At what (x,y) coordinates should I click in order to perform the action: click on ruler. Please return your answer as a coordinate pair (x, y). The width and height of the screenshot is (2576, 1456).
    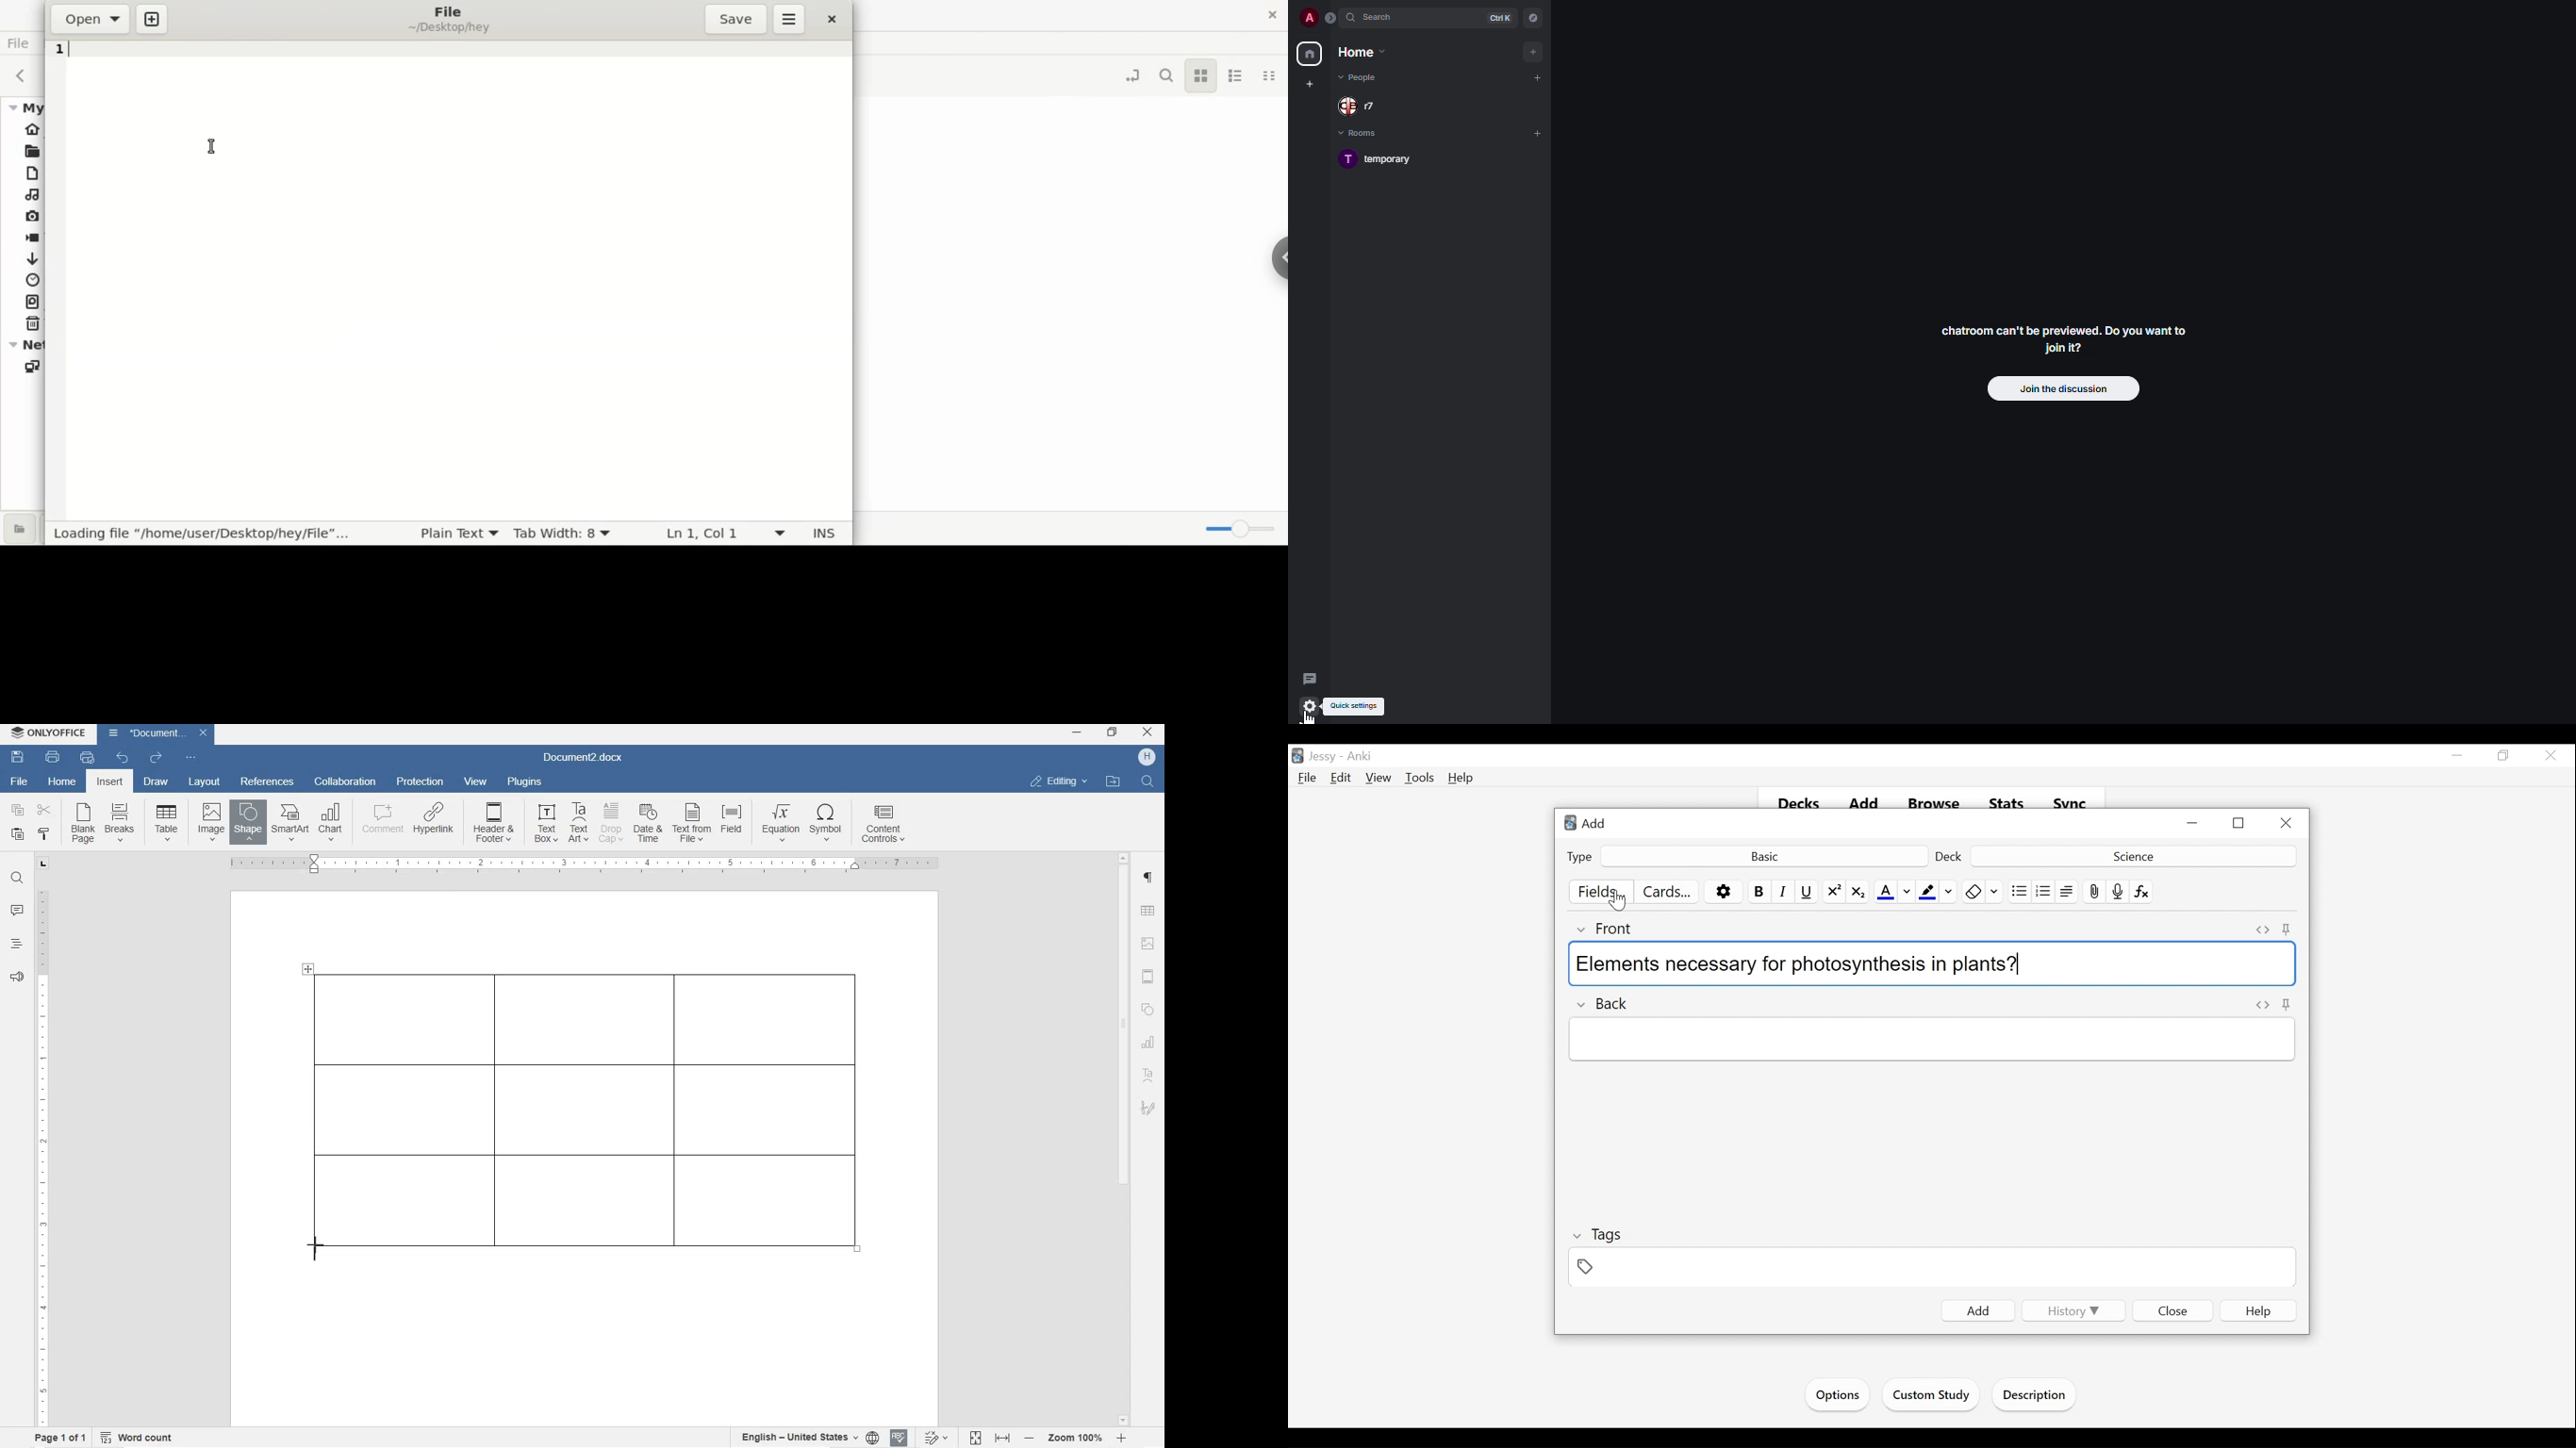
    Looking at the image, I should click on (42, 1153).